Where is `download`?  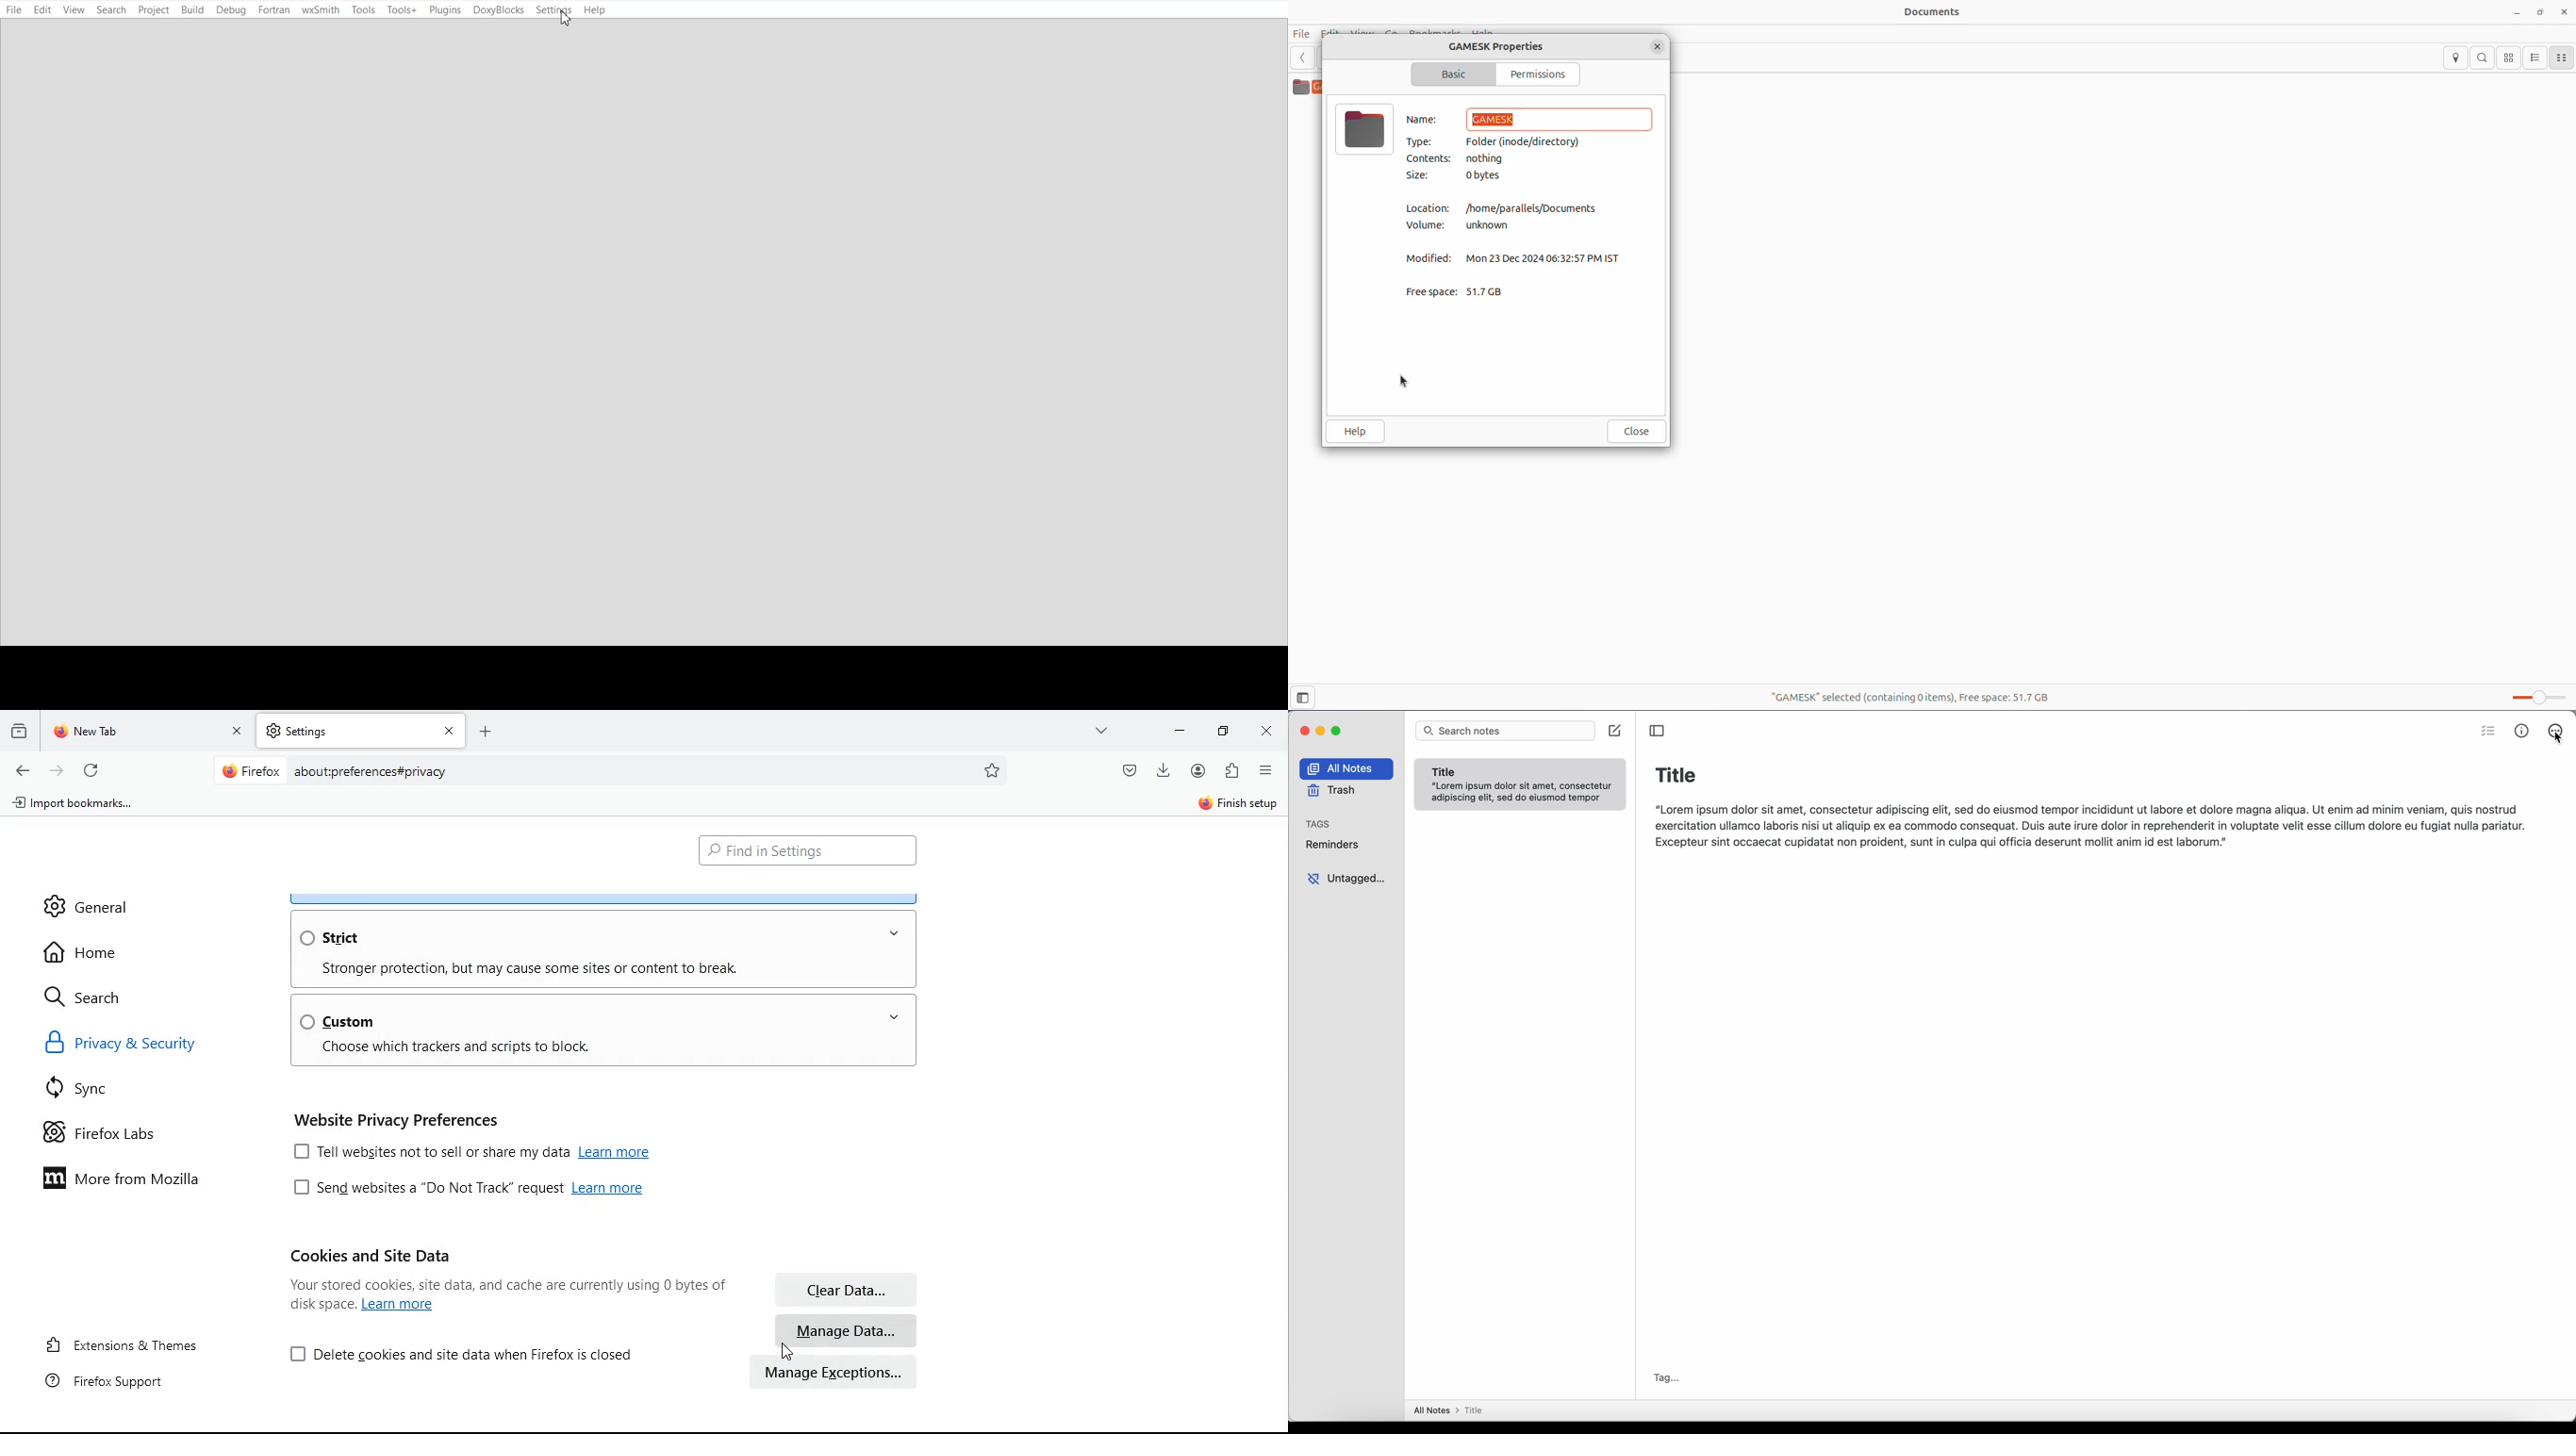 download is located at coordinates (1164, 768).